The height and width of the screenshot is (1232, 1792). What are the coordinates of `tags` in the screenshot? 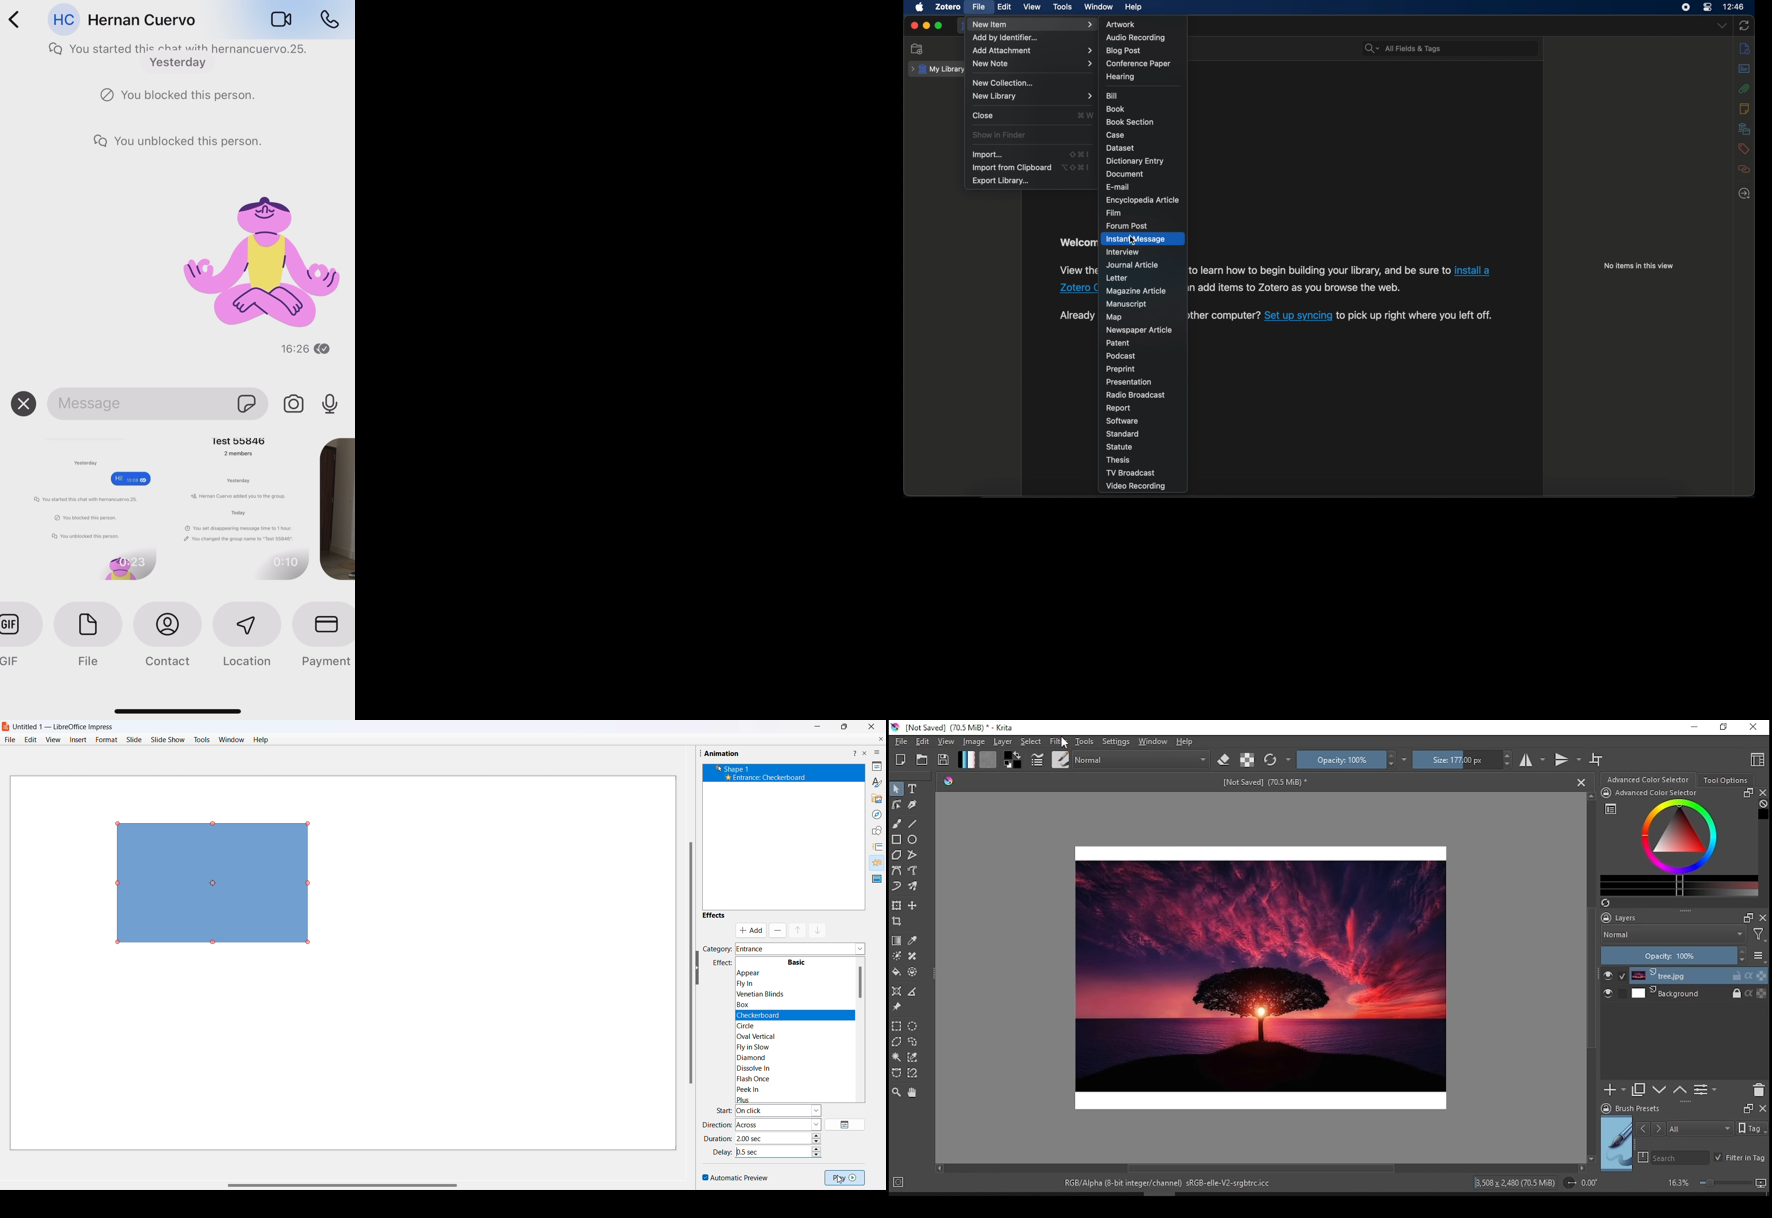 It's located at (1744, 149).